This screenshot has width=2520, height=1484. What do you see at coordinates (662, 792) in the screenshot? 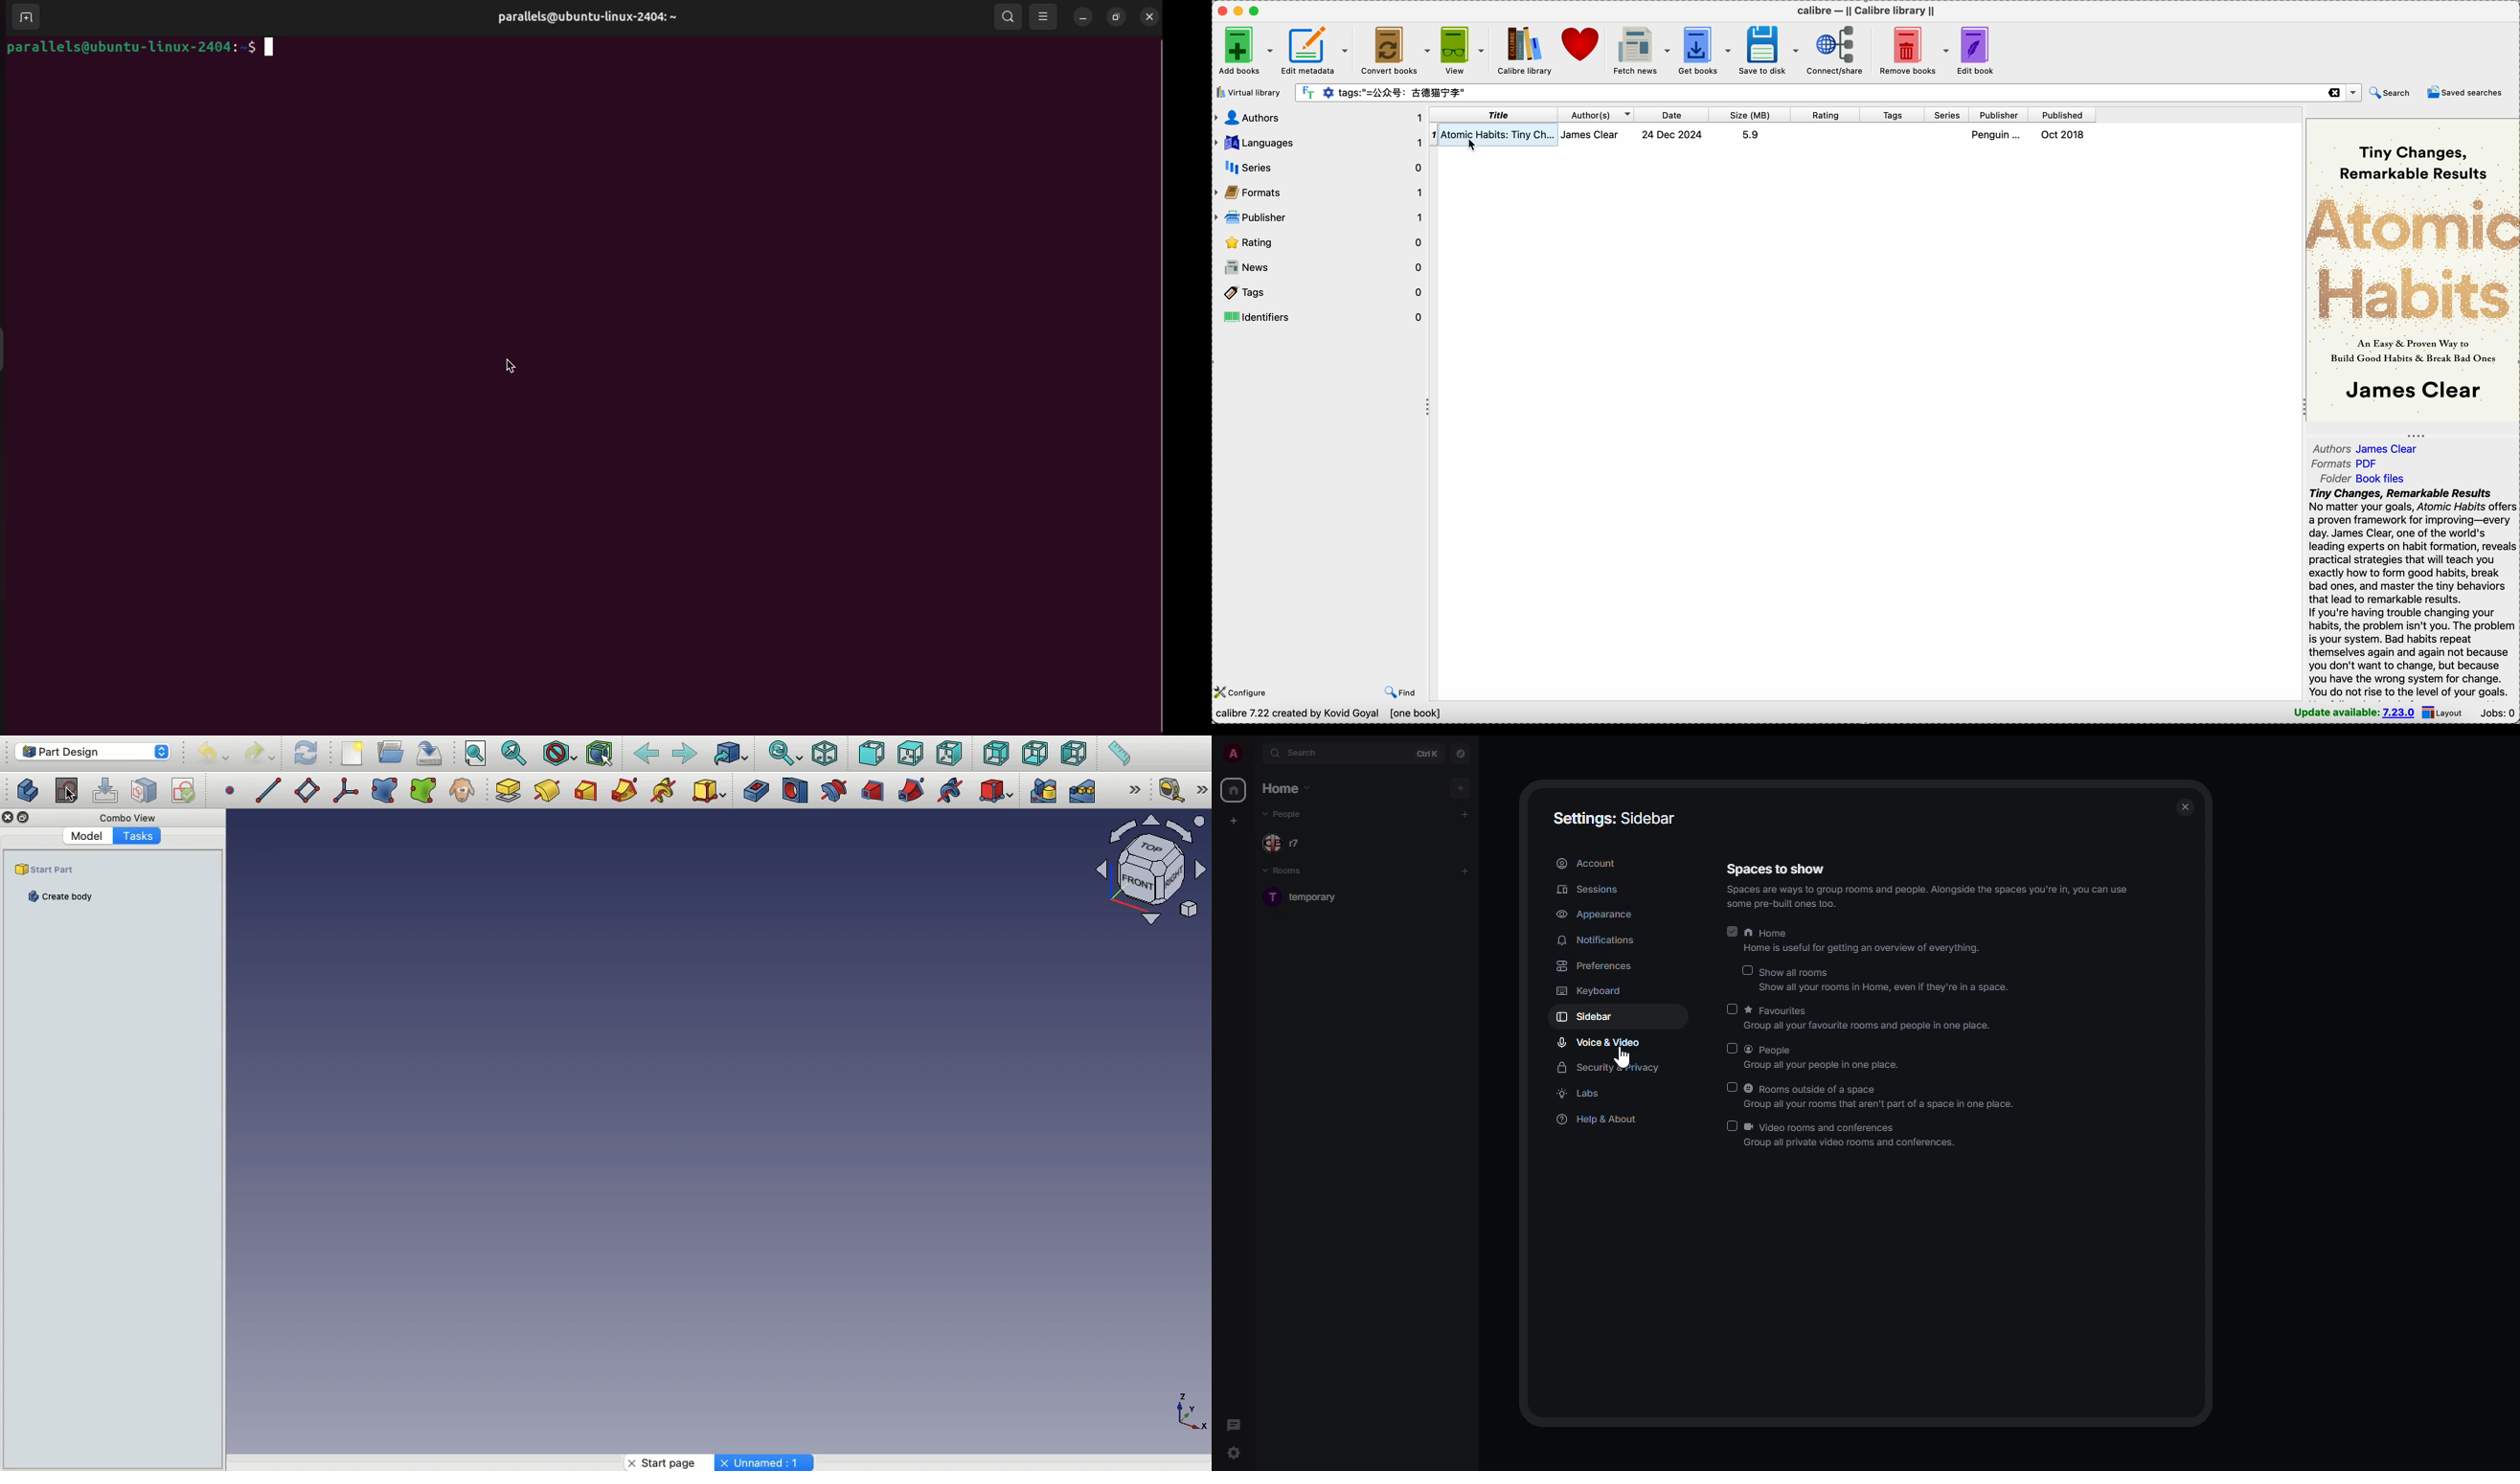
I see `Additive helix` at bounding box center [662, 792].